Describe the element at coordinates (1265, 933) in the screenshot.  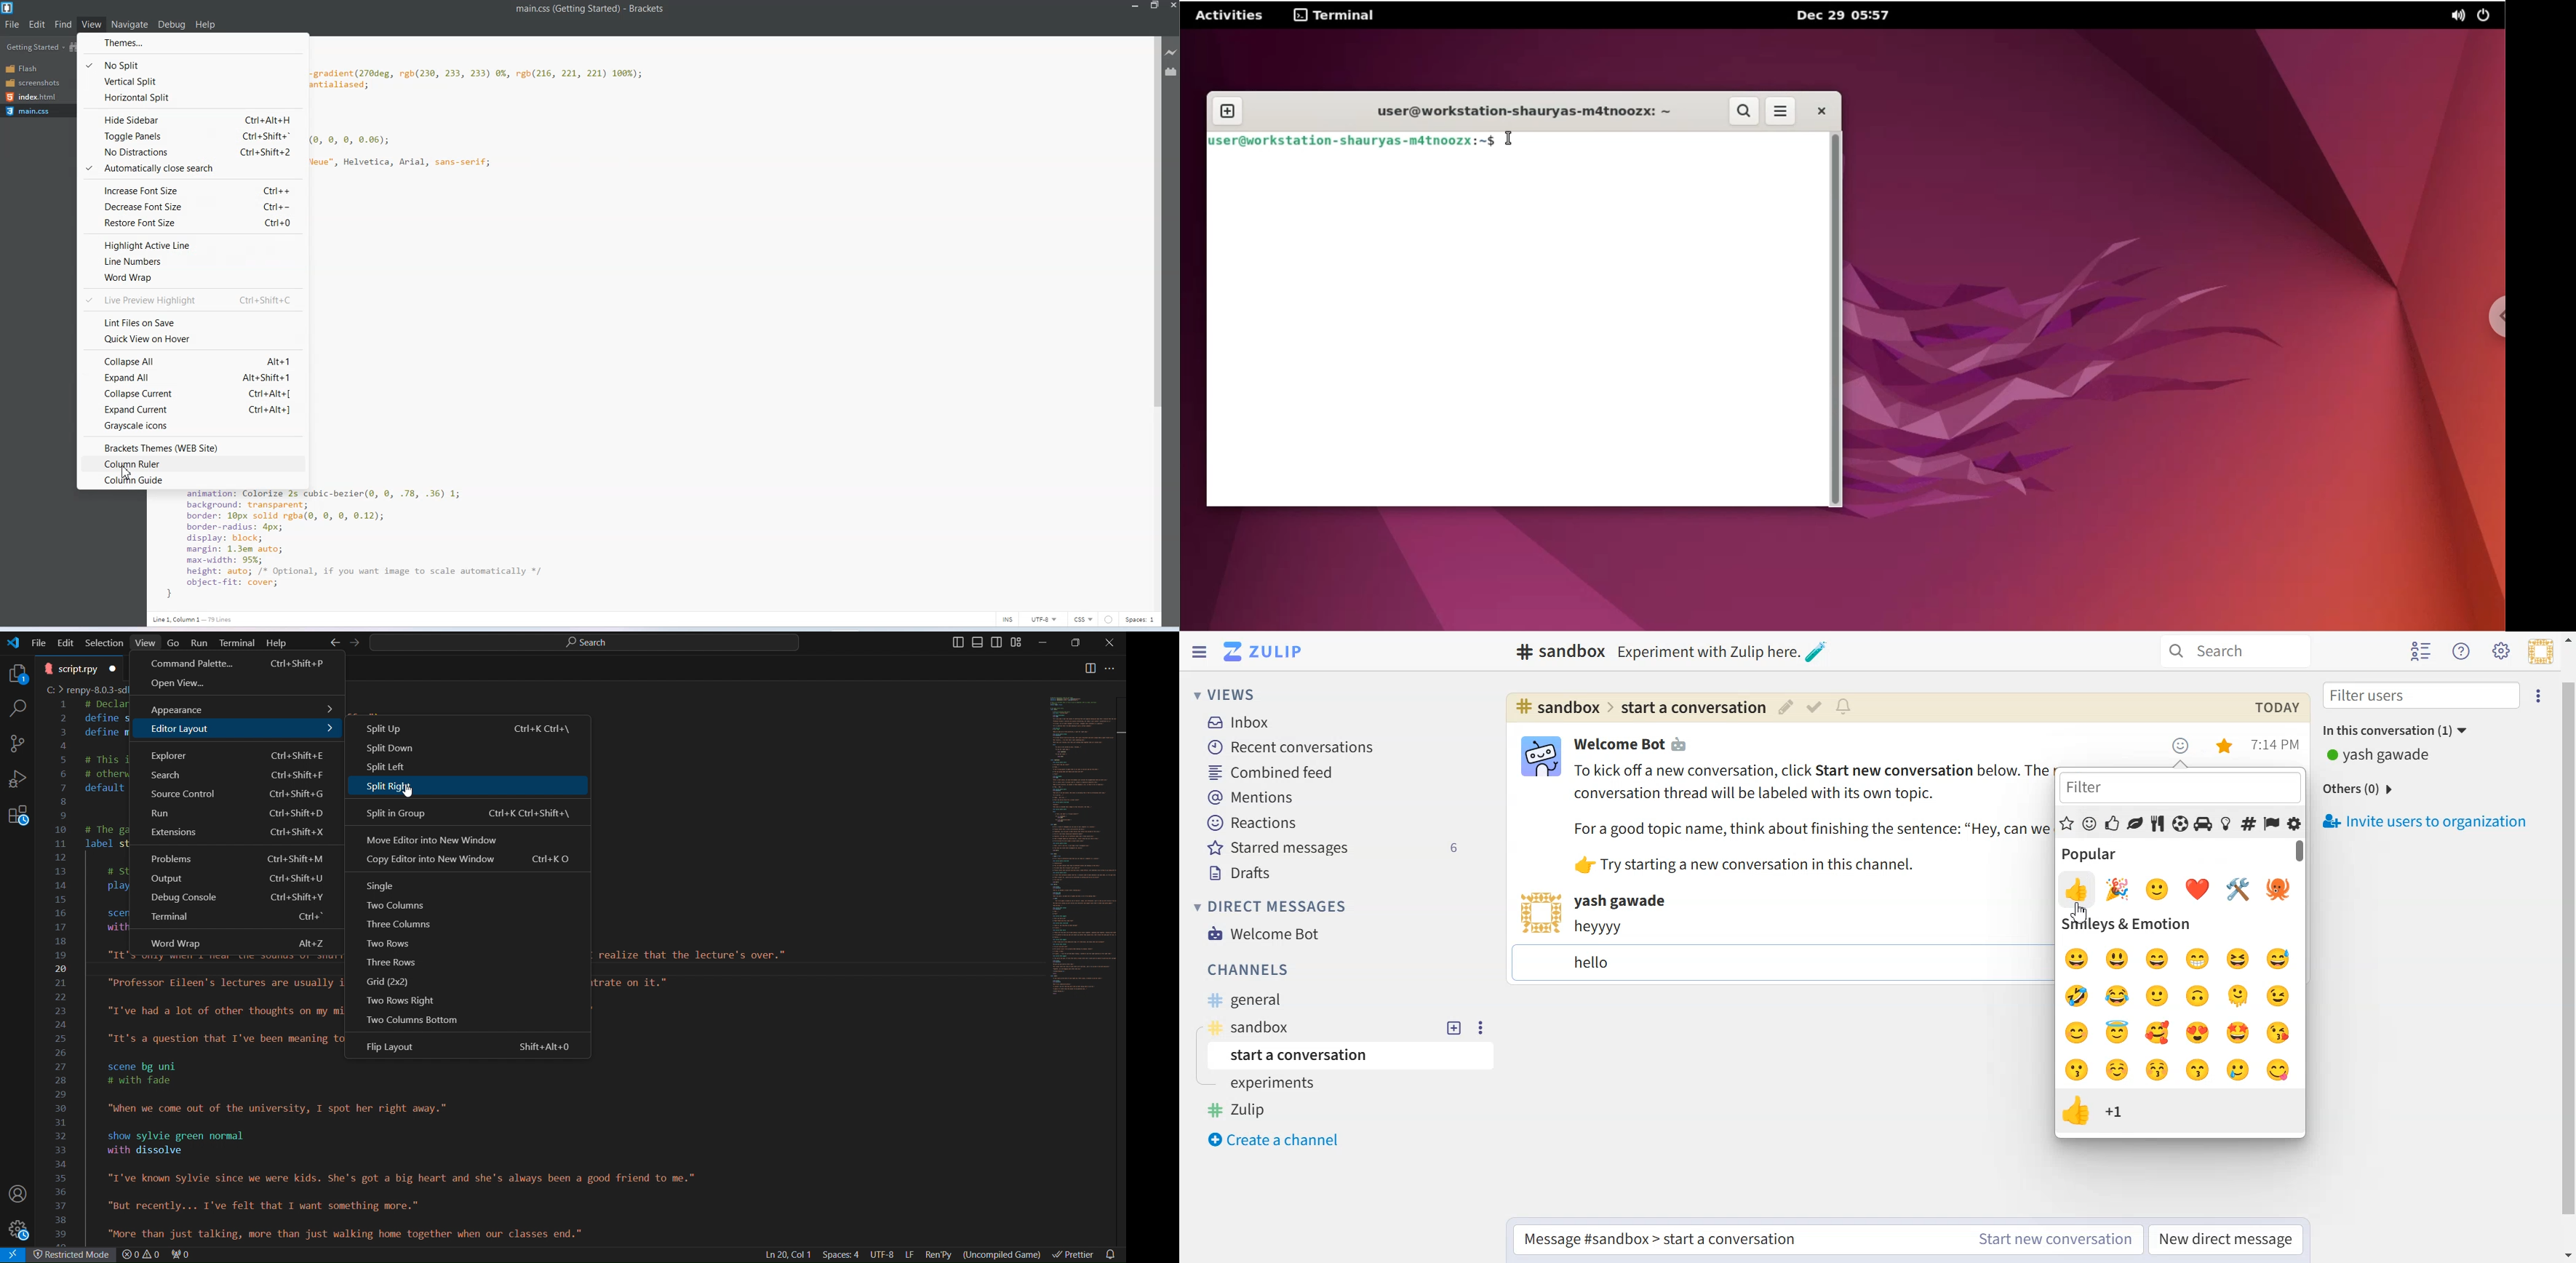
I see `Welcome Bot` at that location.